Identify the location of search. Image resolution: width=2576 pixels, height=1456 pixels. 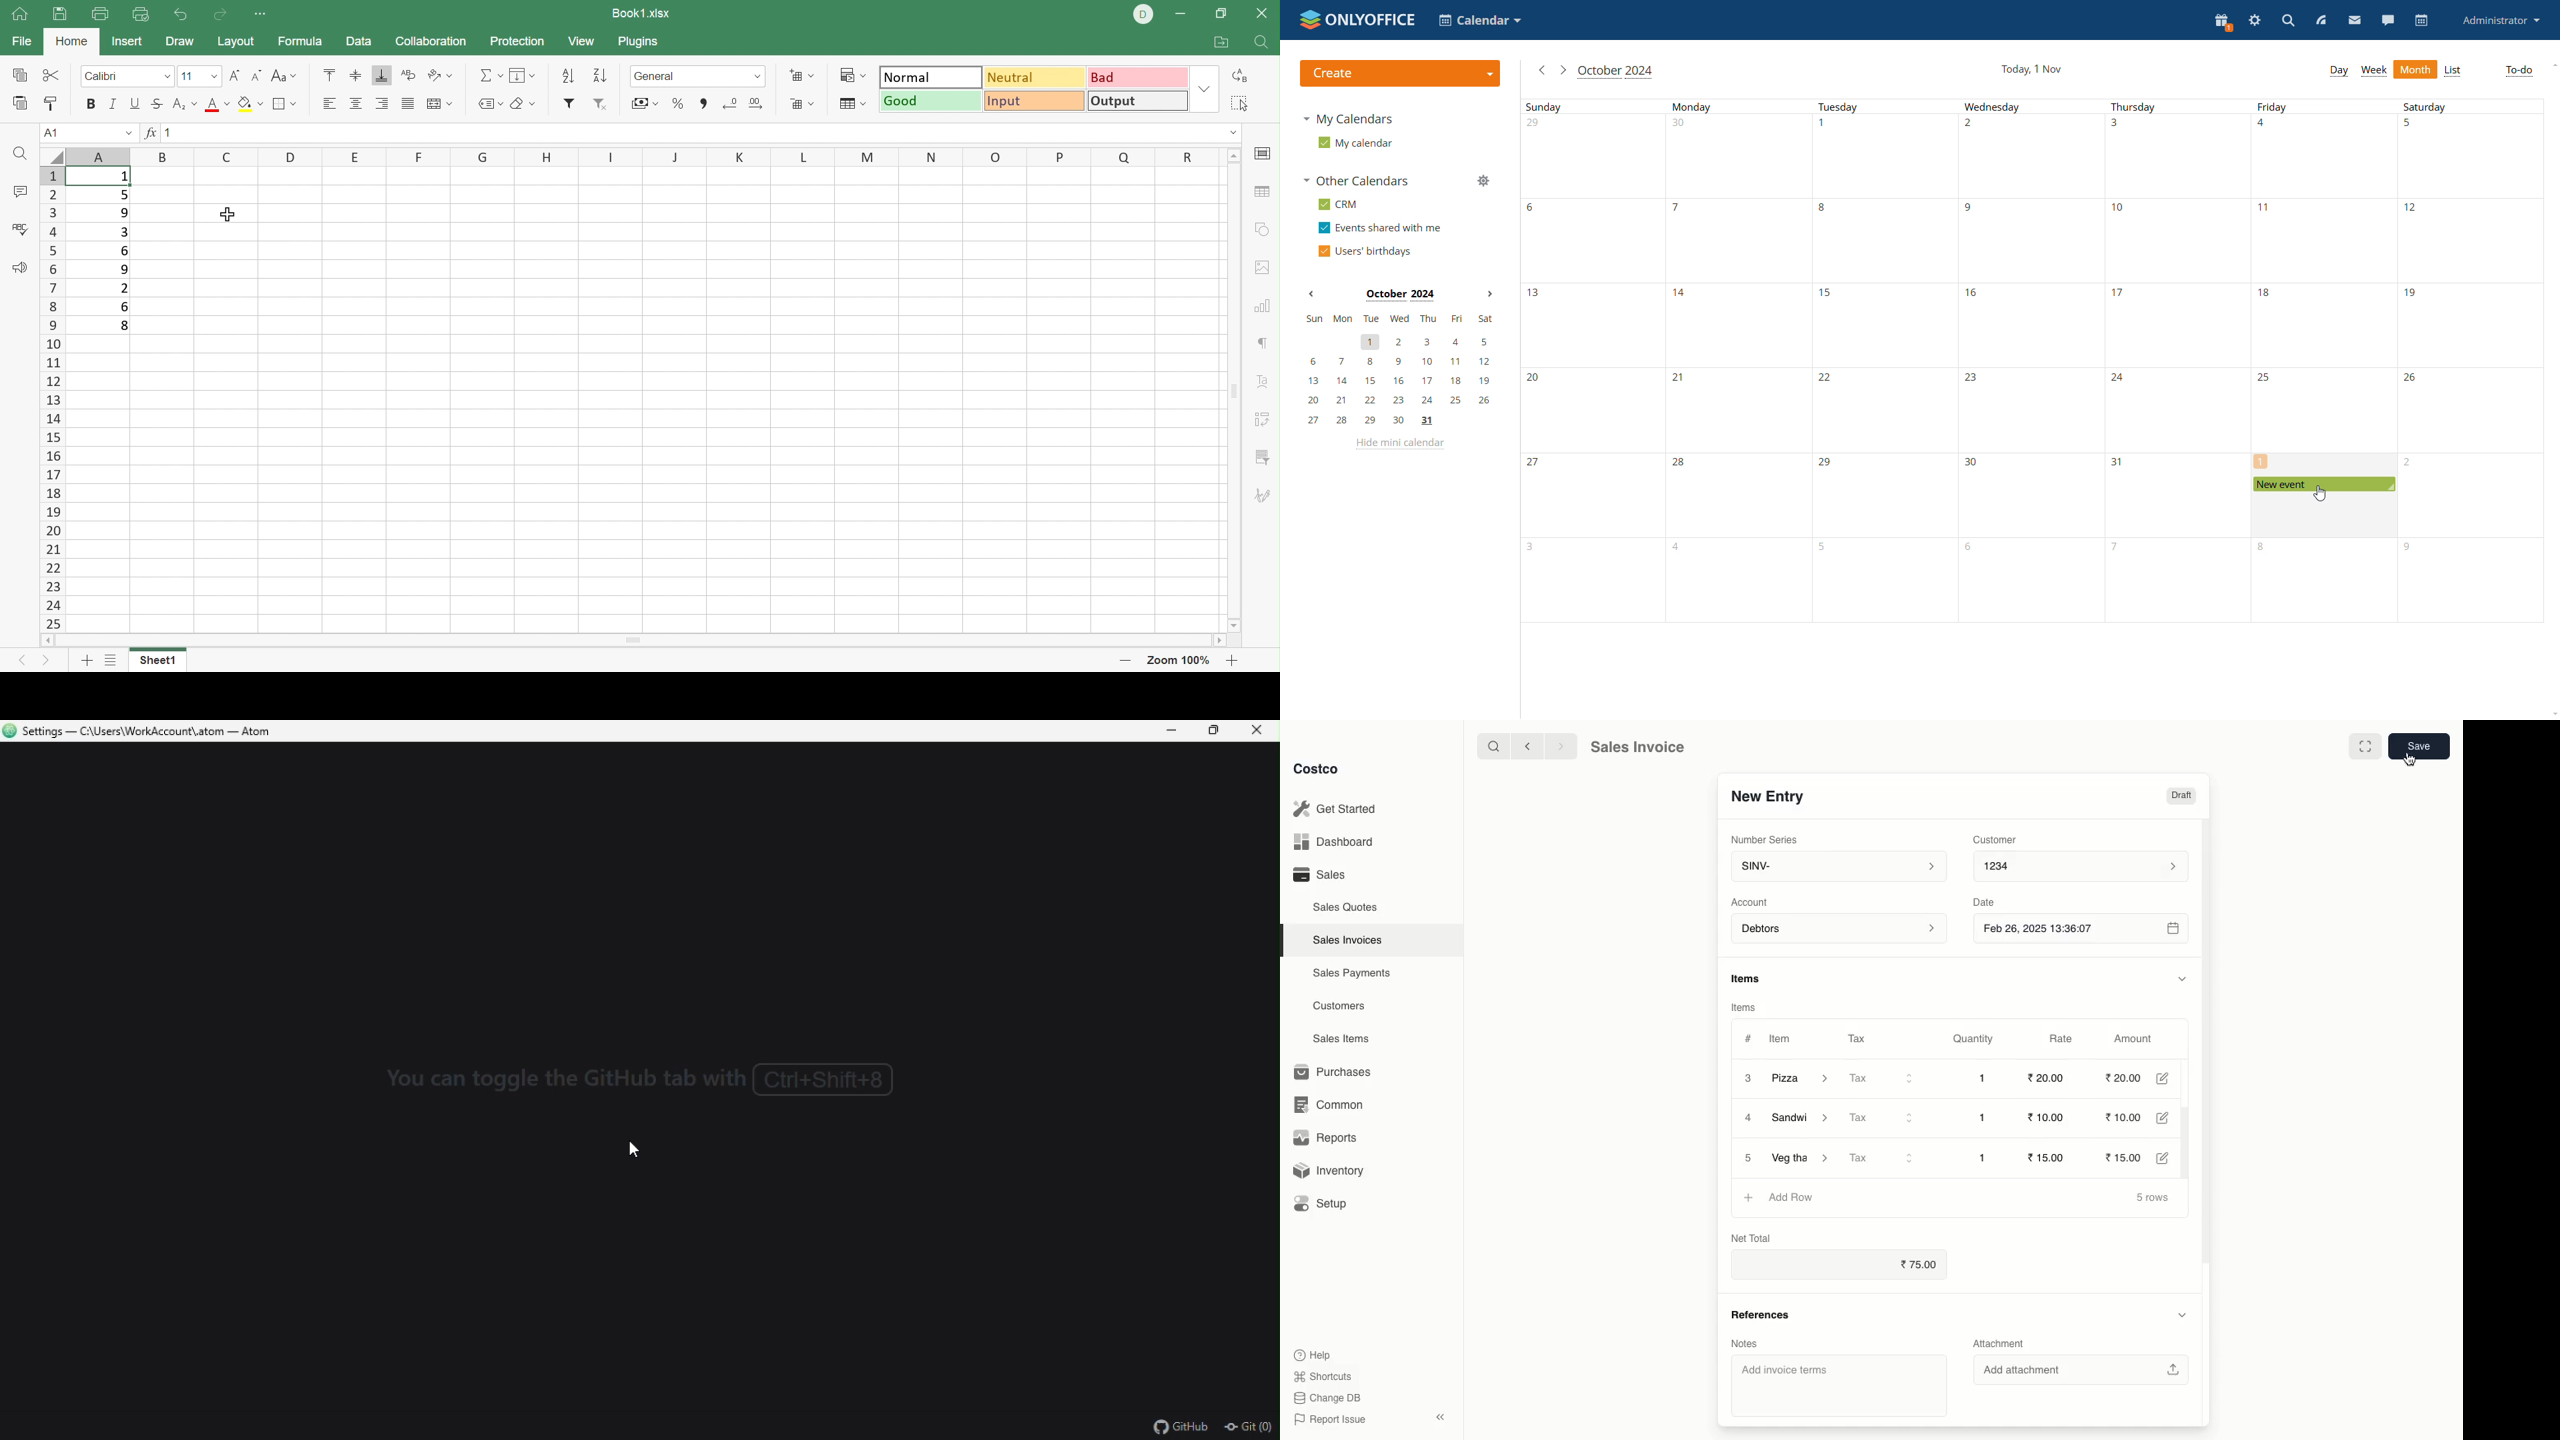
(2287, 21).